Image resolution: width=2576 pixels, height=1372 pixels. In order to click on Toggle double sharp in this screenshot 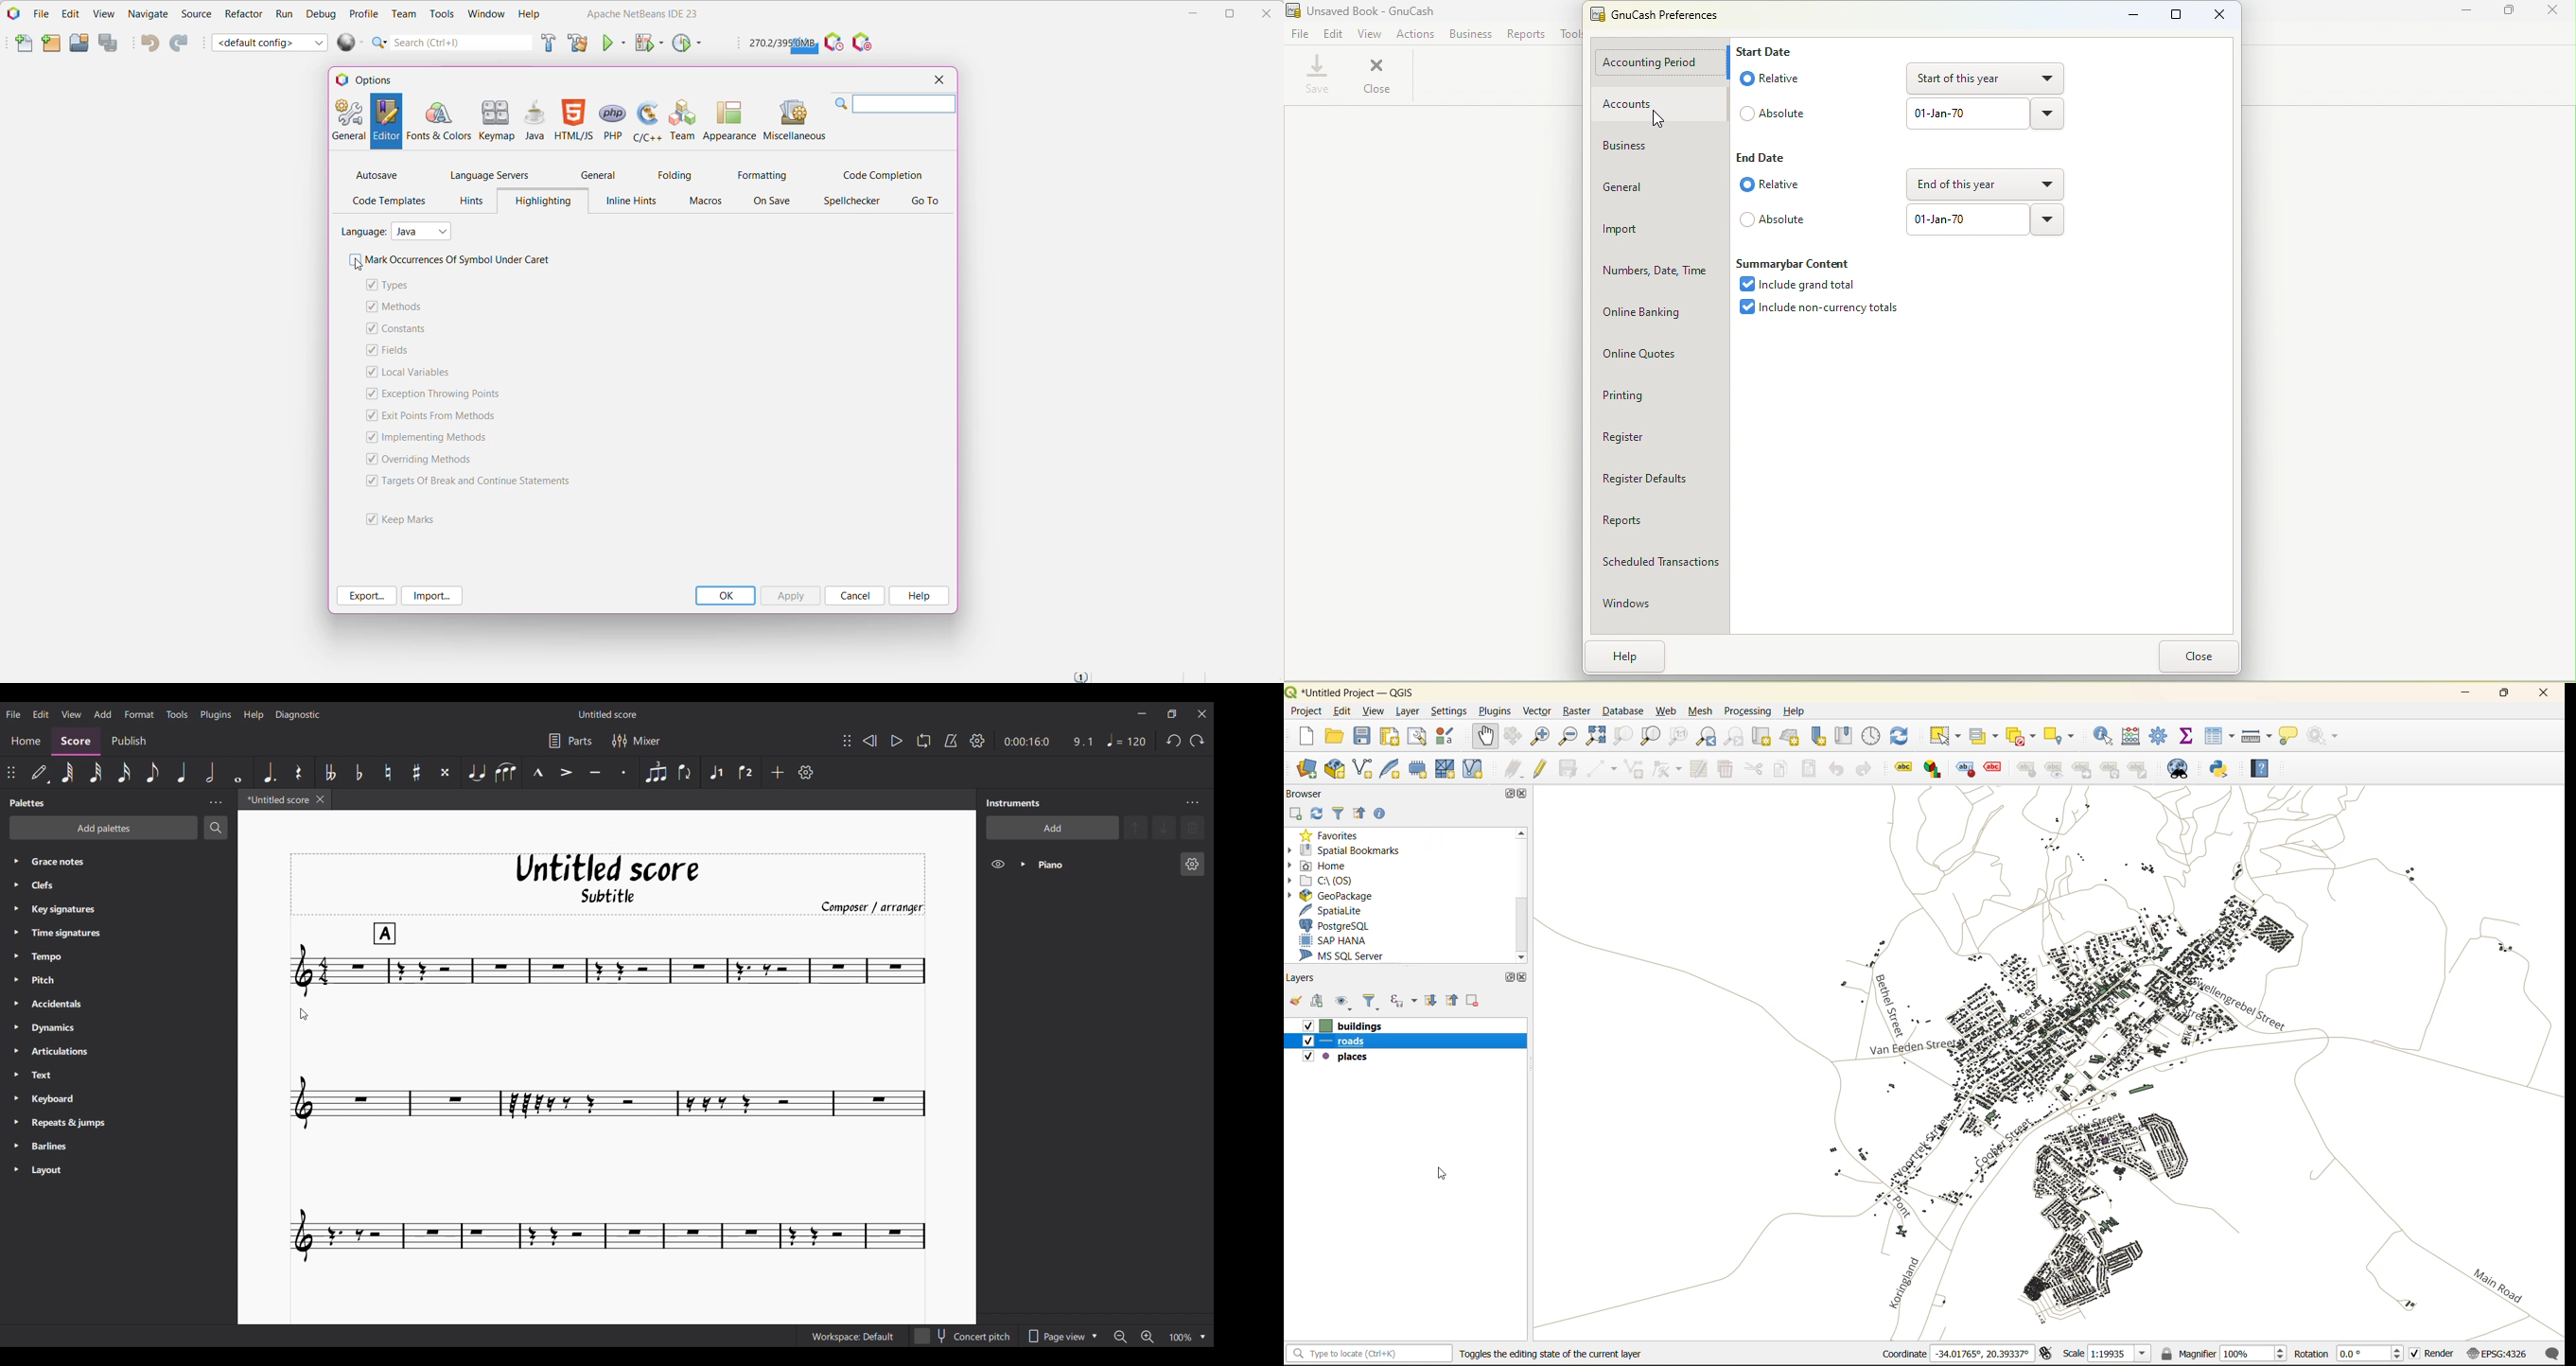, I will do `click(445, 772)`.